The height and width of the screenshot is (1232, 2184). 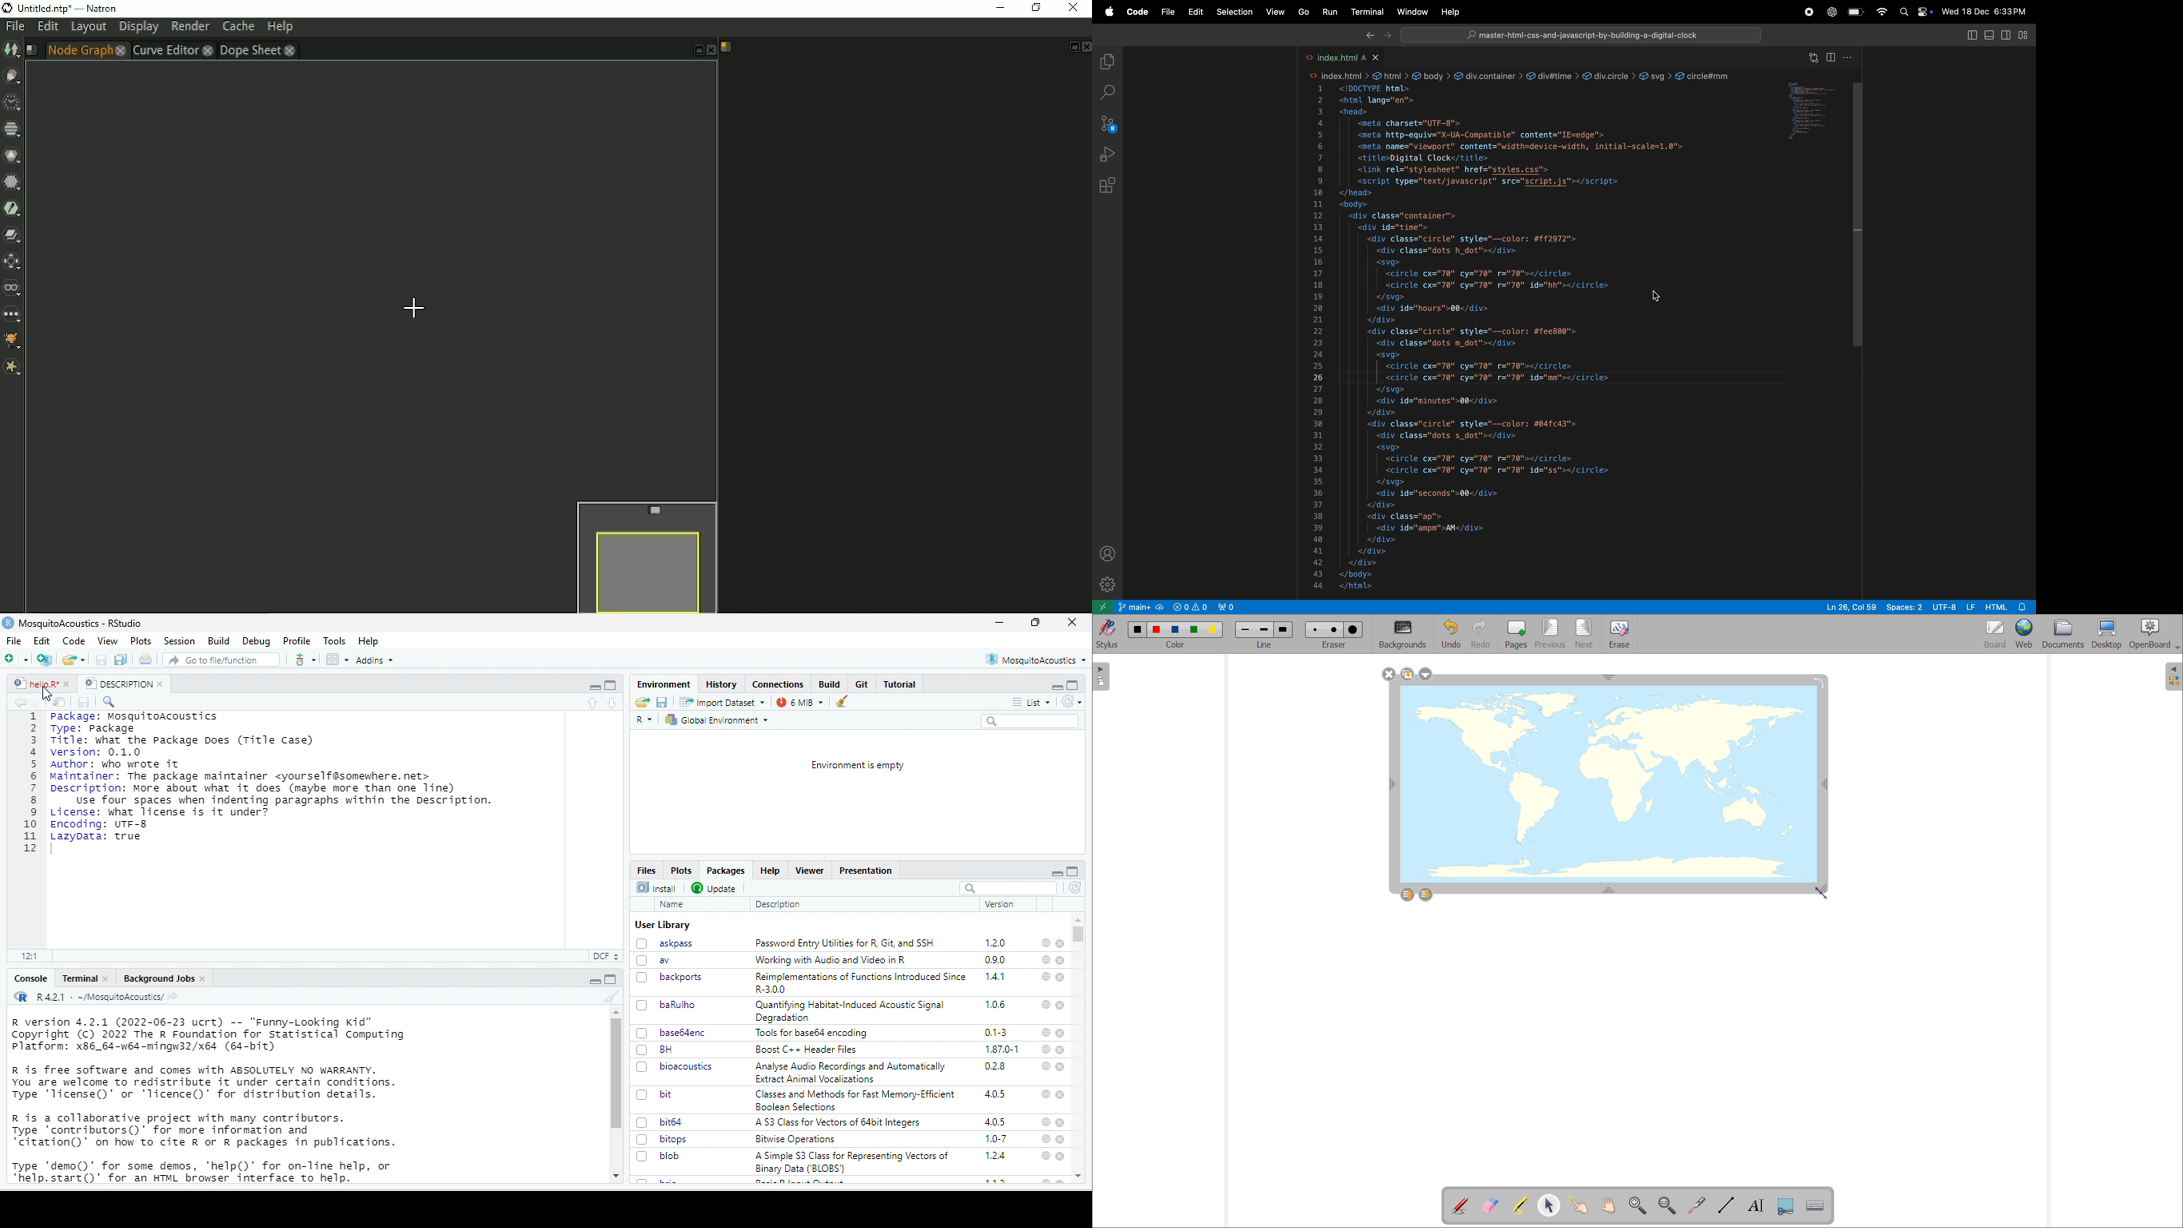 I want to click on save current document, so click(x=102, y=660).